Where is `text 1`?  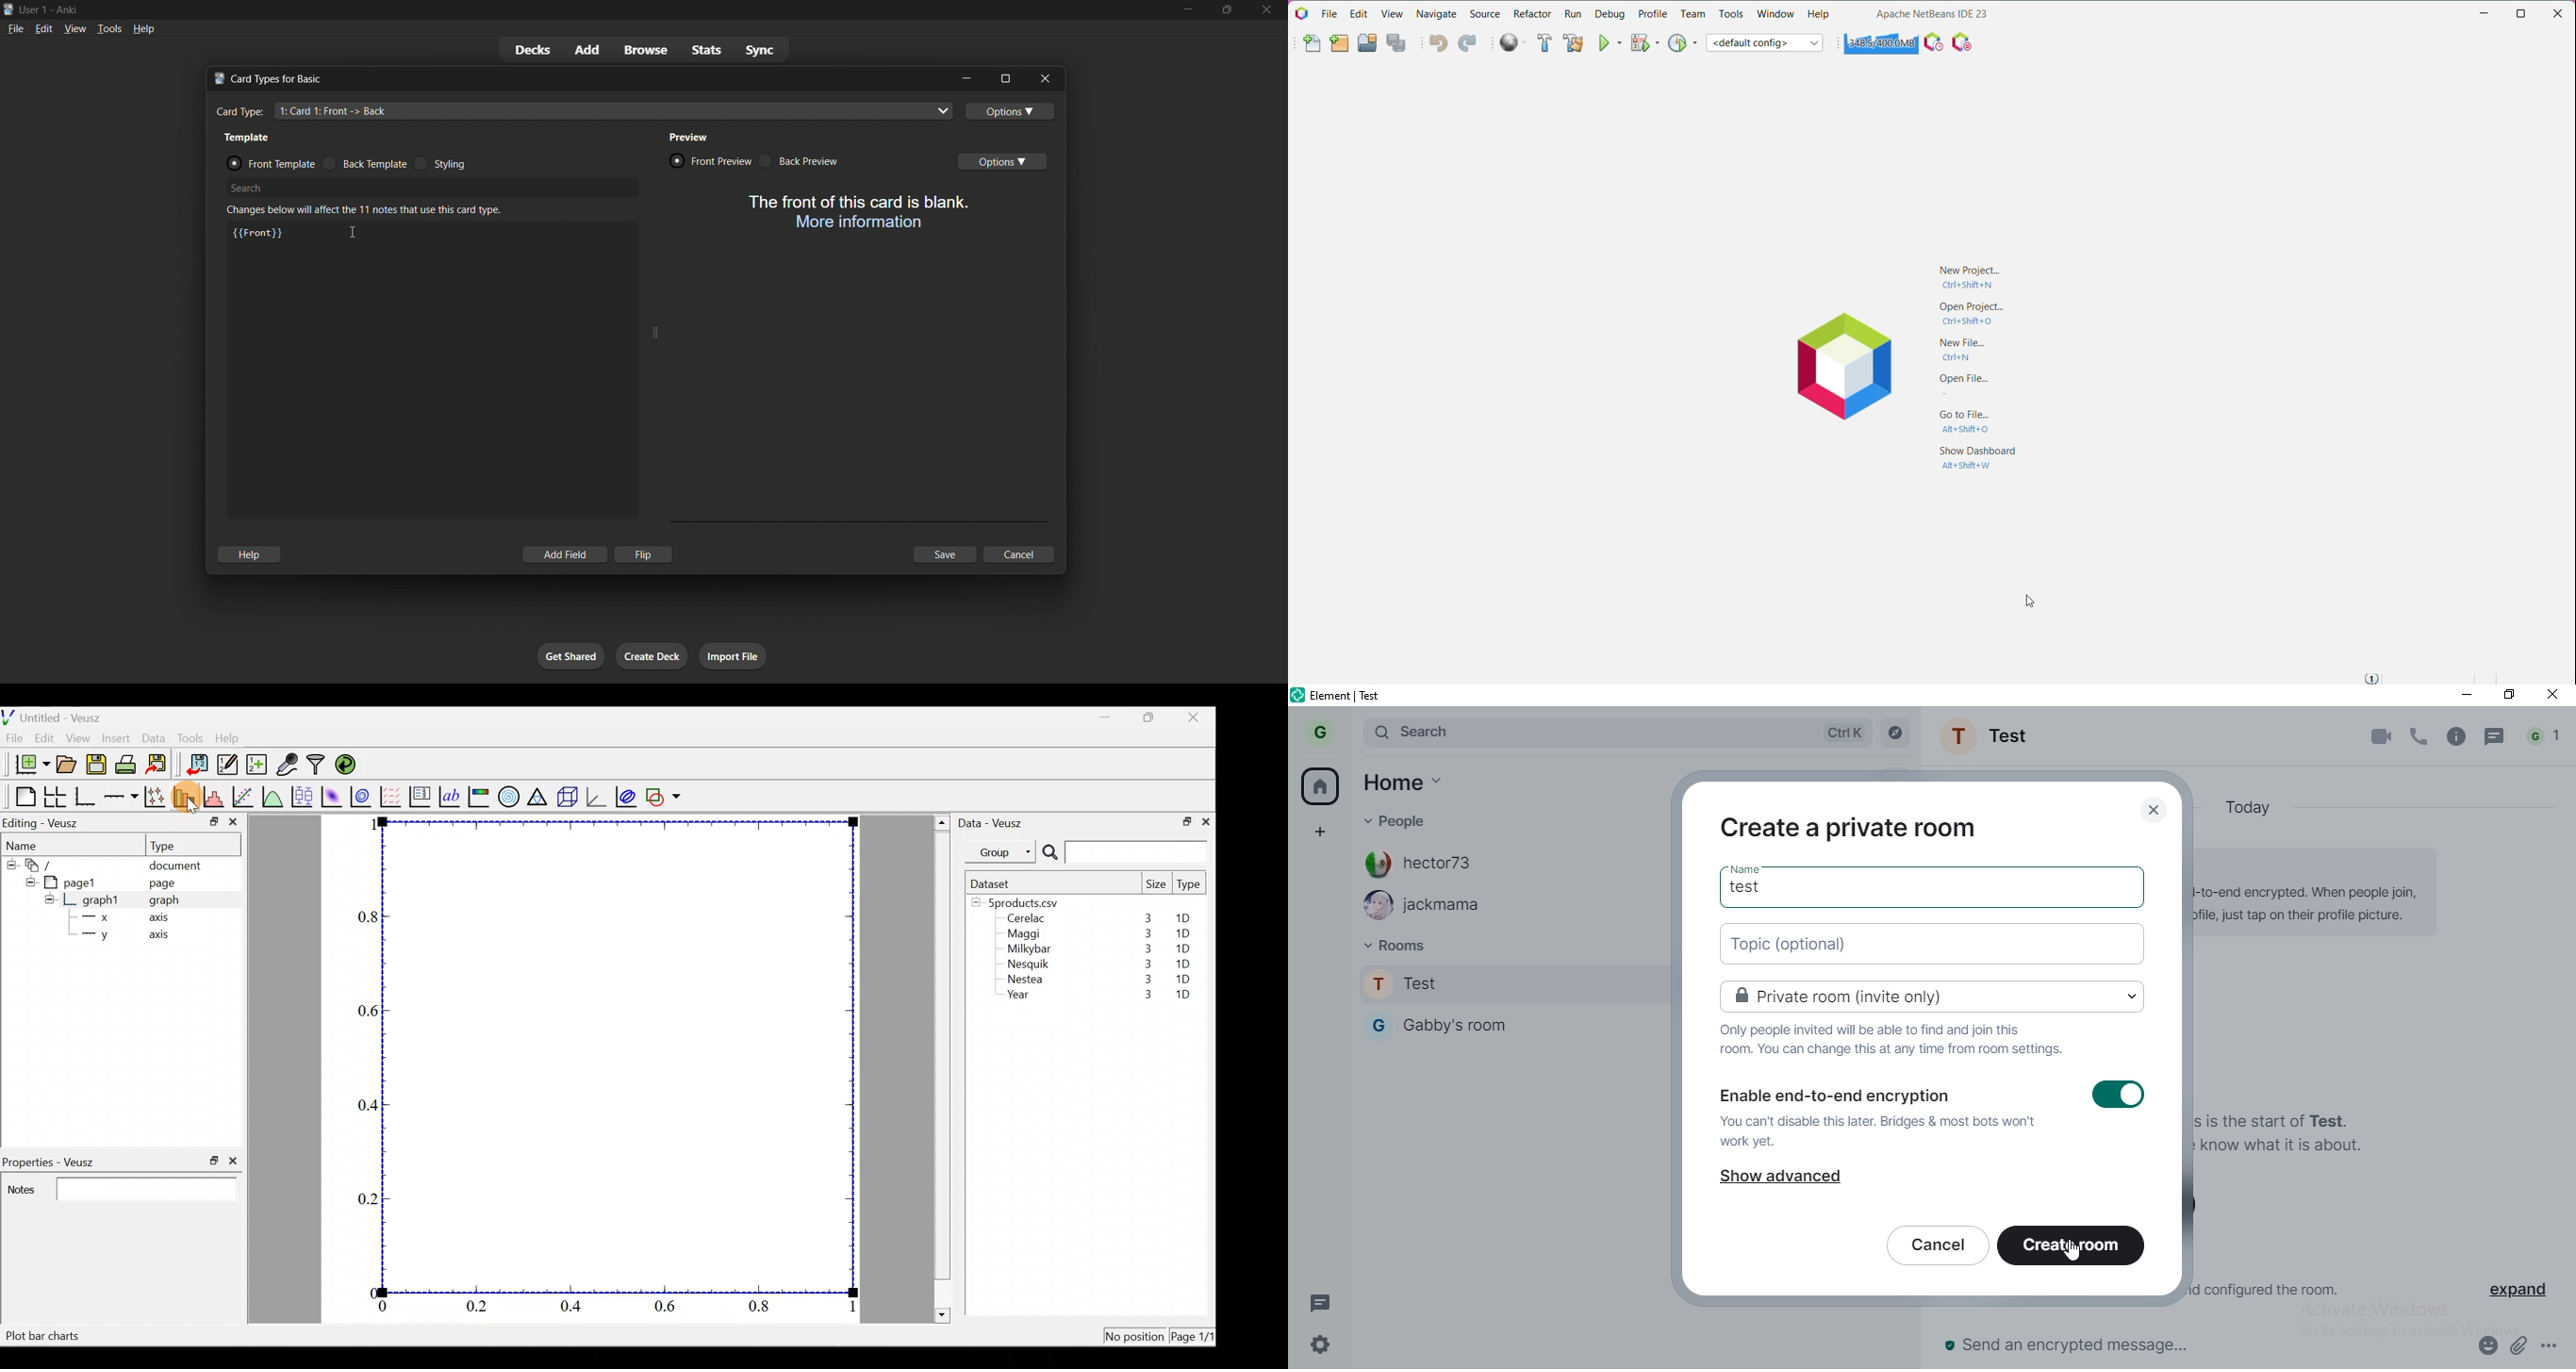 text 1 is located at coordinates (1894, 1042).